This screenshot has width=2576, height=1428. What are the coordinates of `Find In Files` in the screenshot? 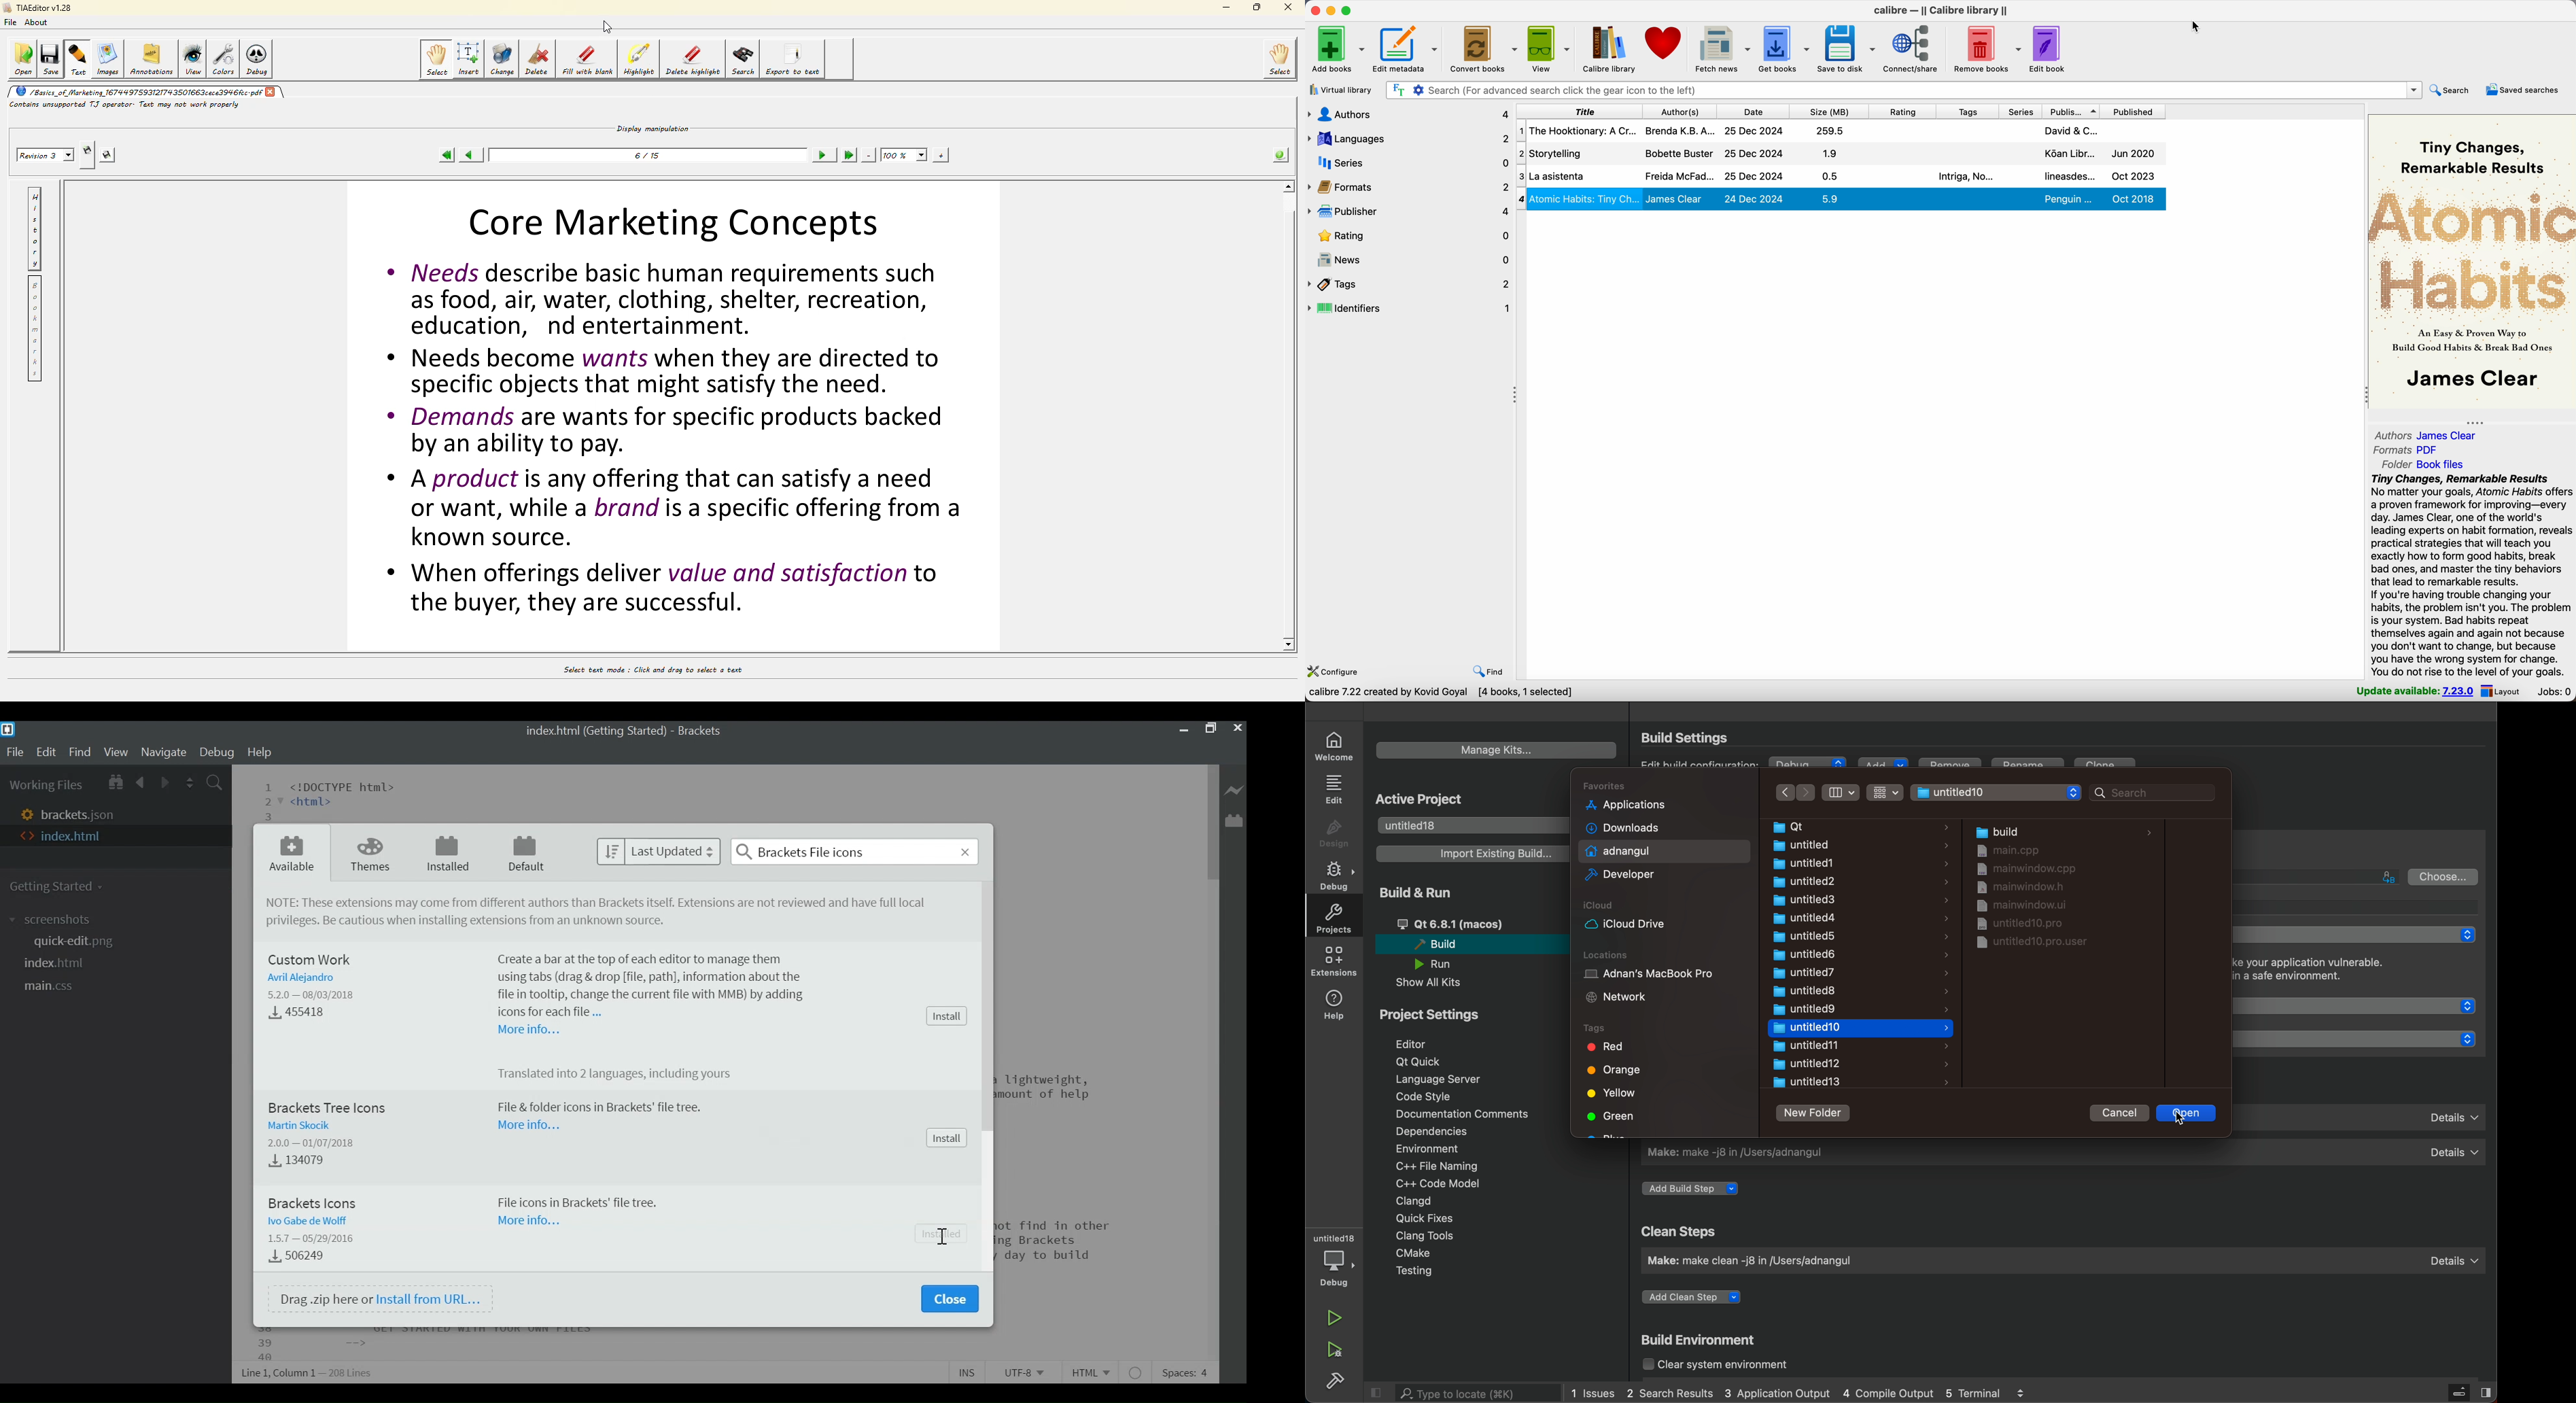 It's located at (216, 781).